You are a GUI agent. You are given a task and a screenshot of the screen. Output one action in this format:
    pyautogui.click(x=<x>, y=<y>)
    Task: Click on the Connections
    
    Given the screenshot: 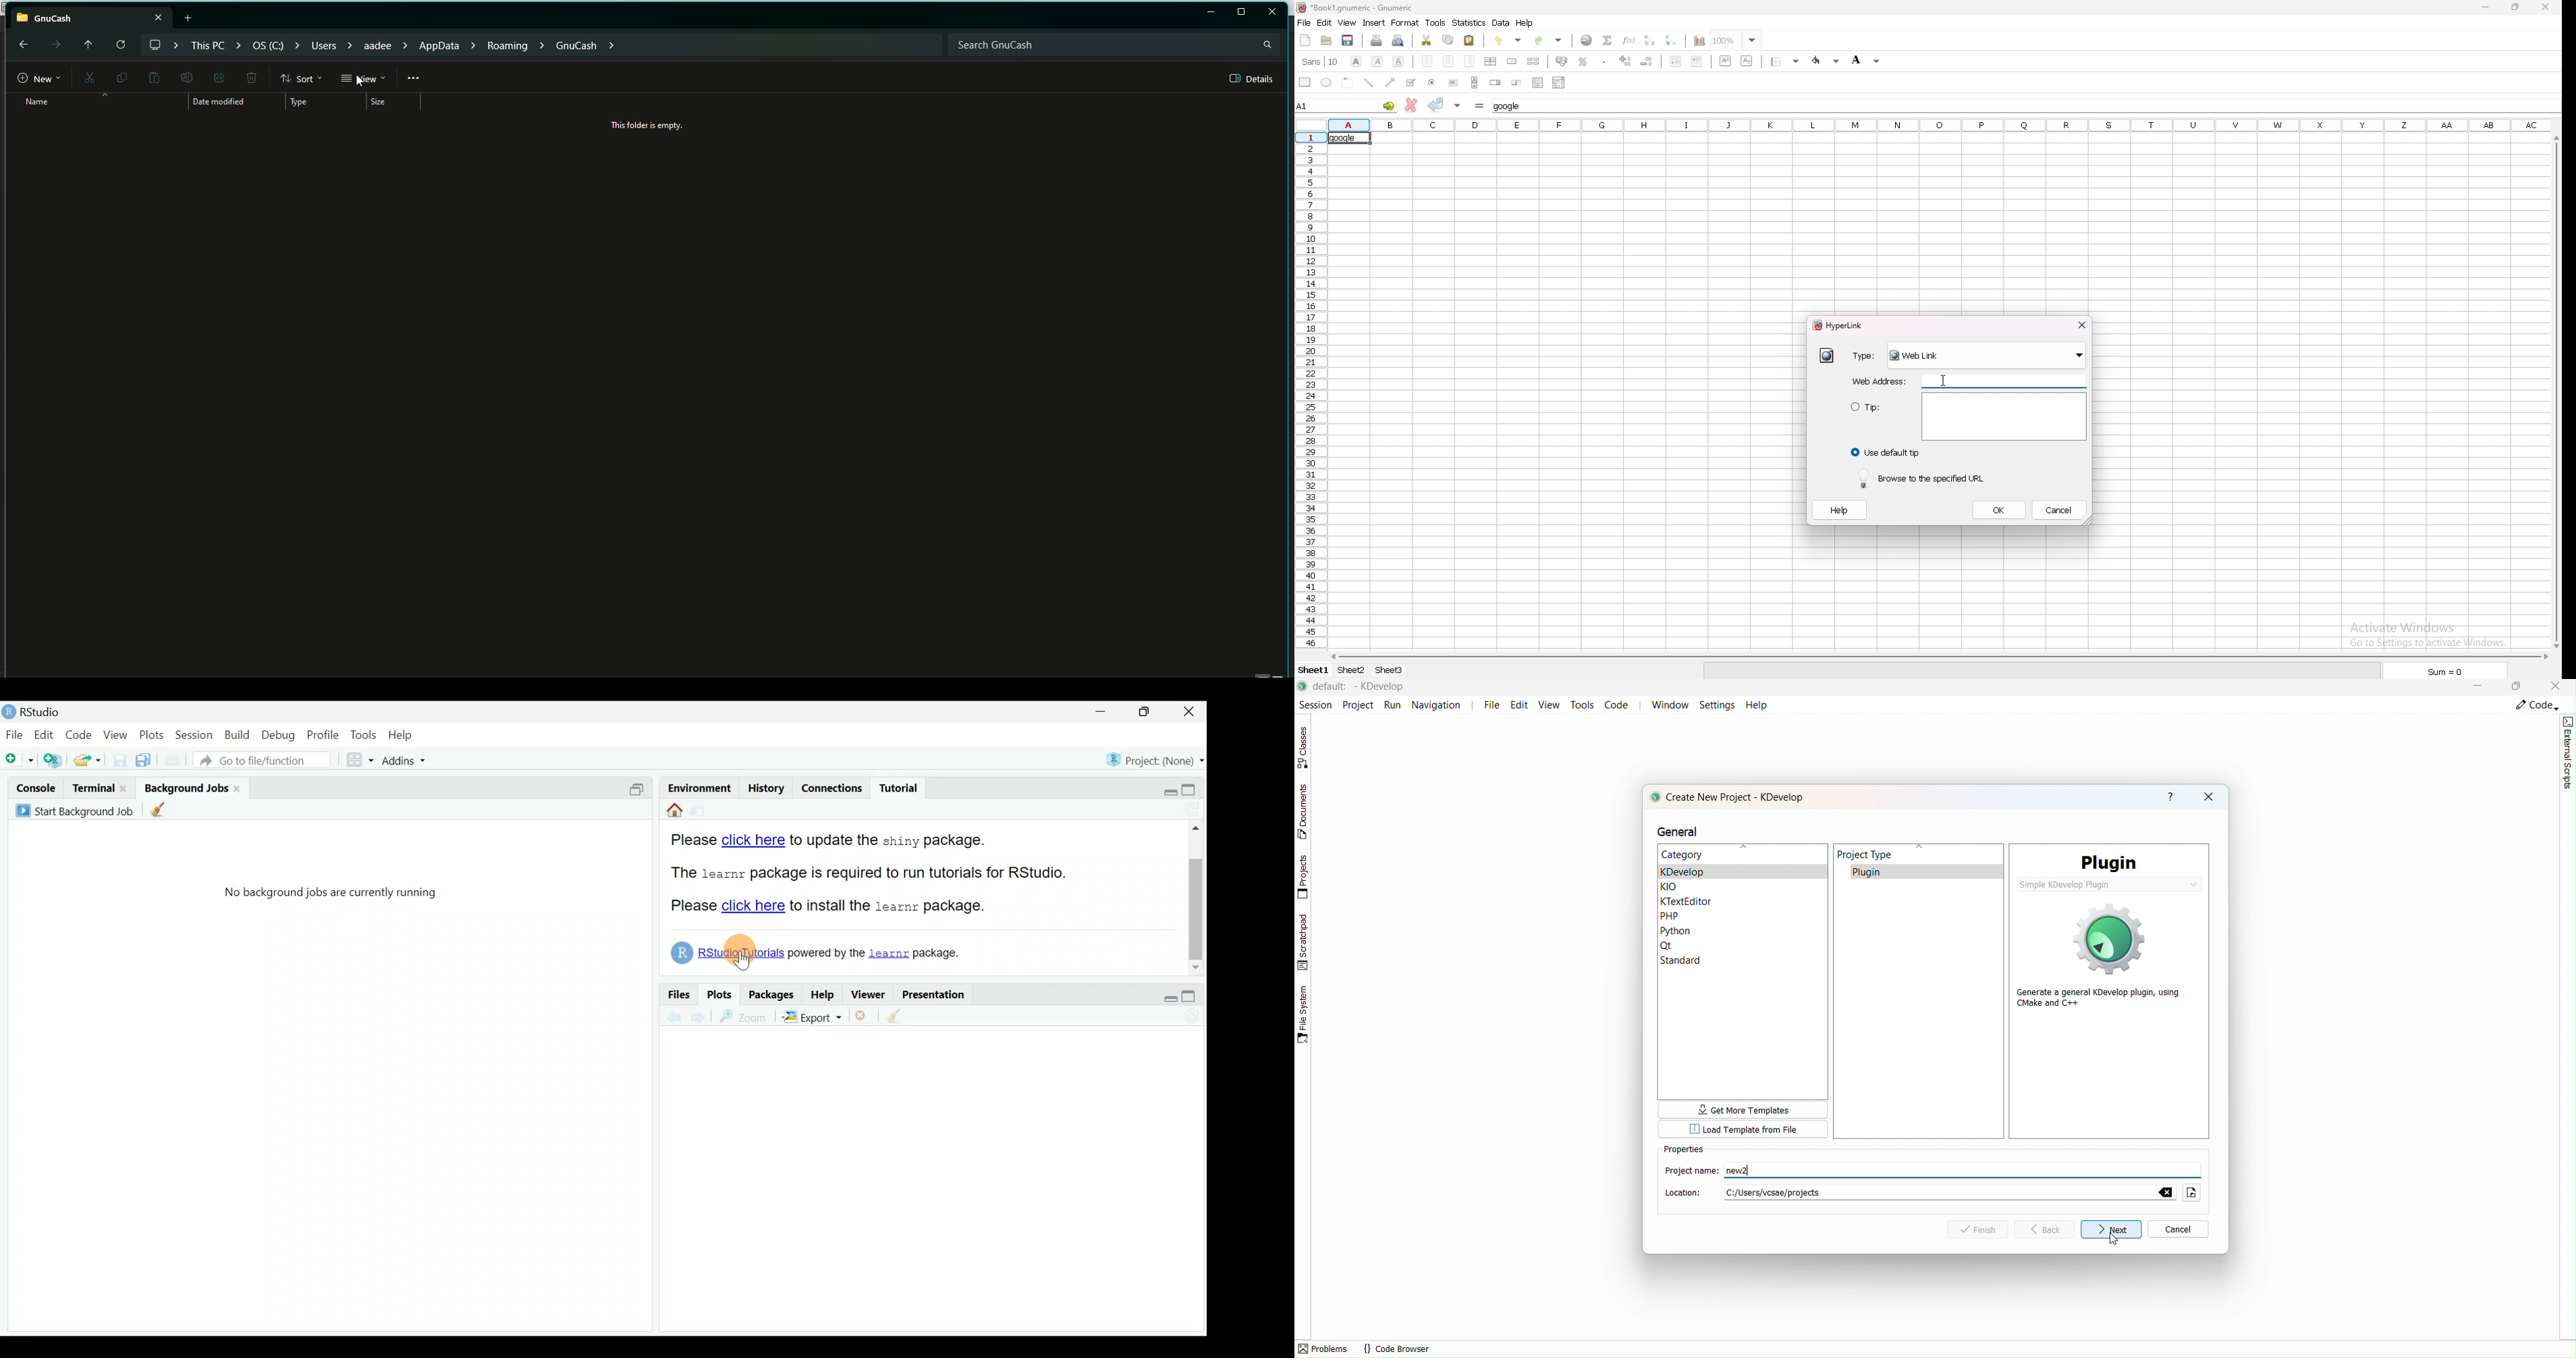 What is the action you would take?
    pyautogui.click(x=837, y=787)
    